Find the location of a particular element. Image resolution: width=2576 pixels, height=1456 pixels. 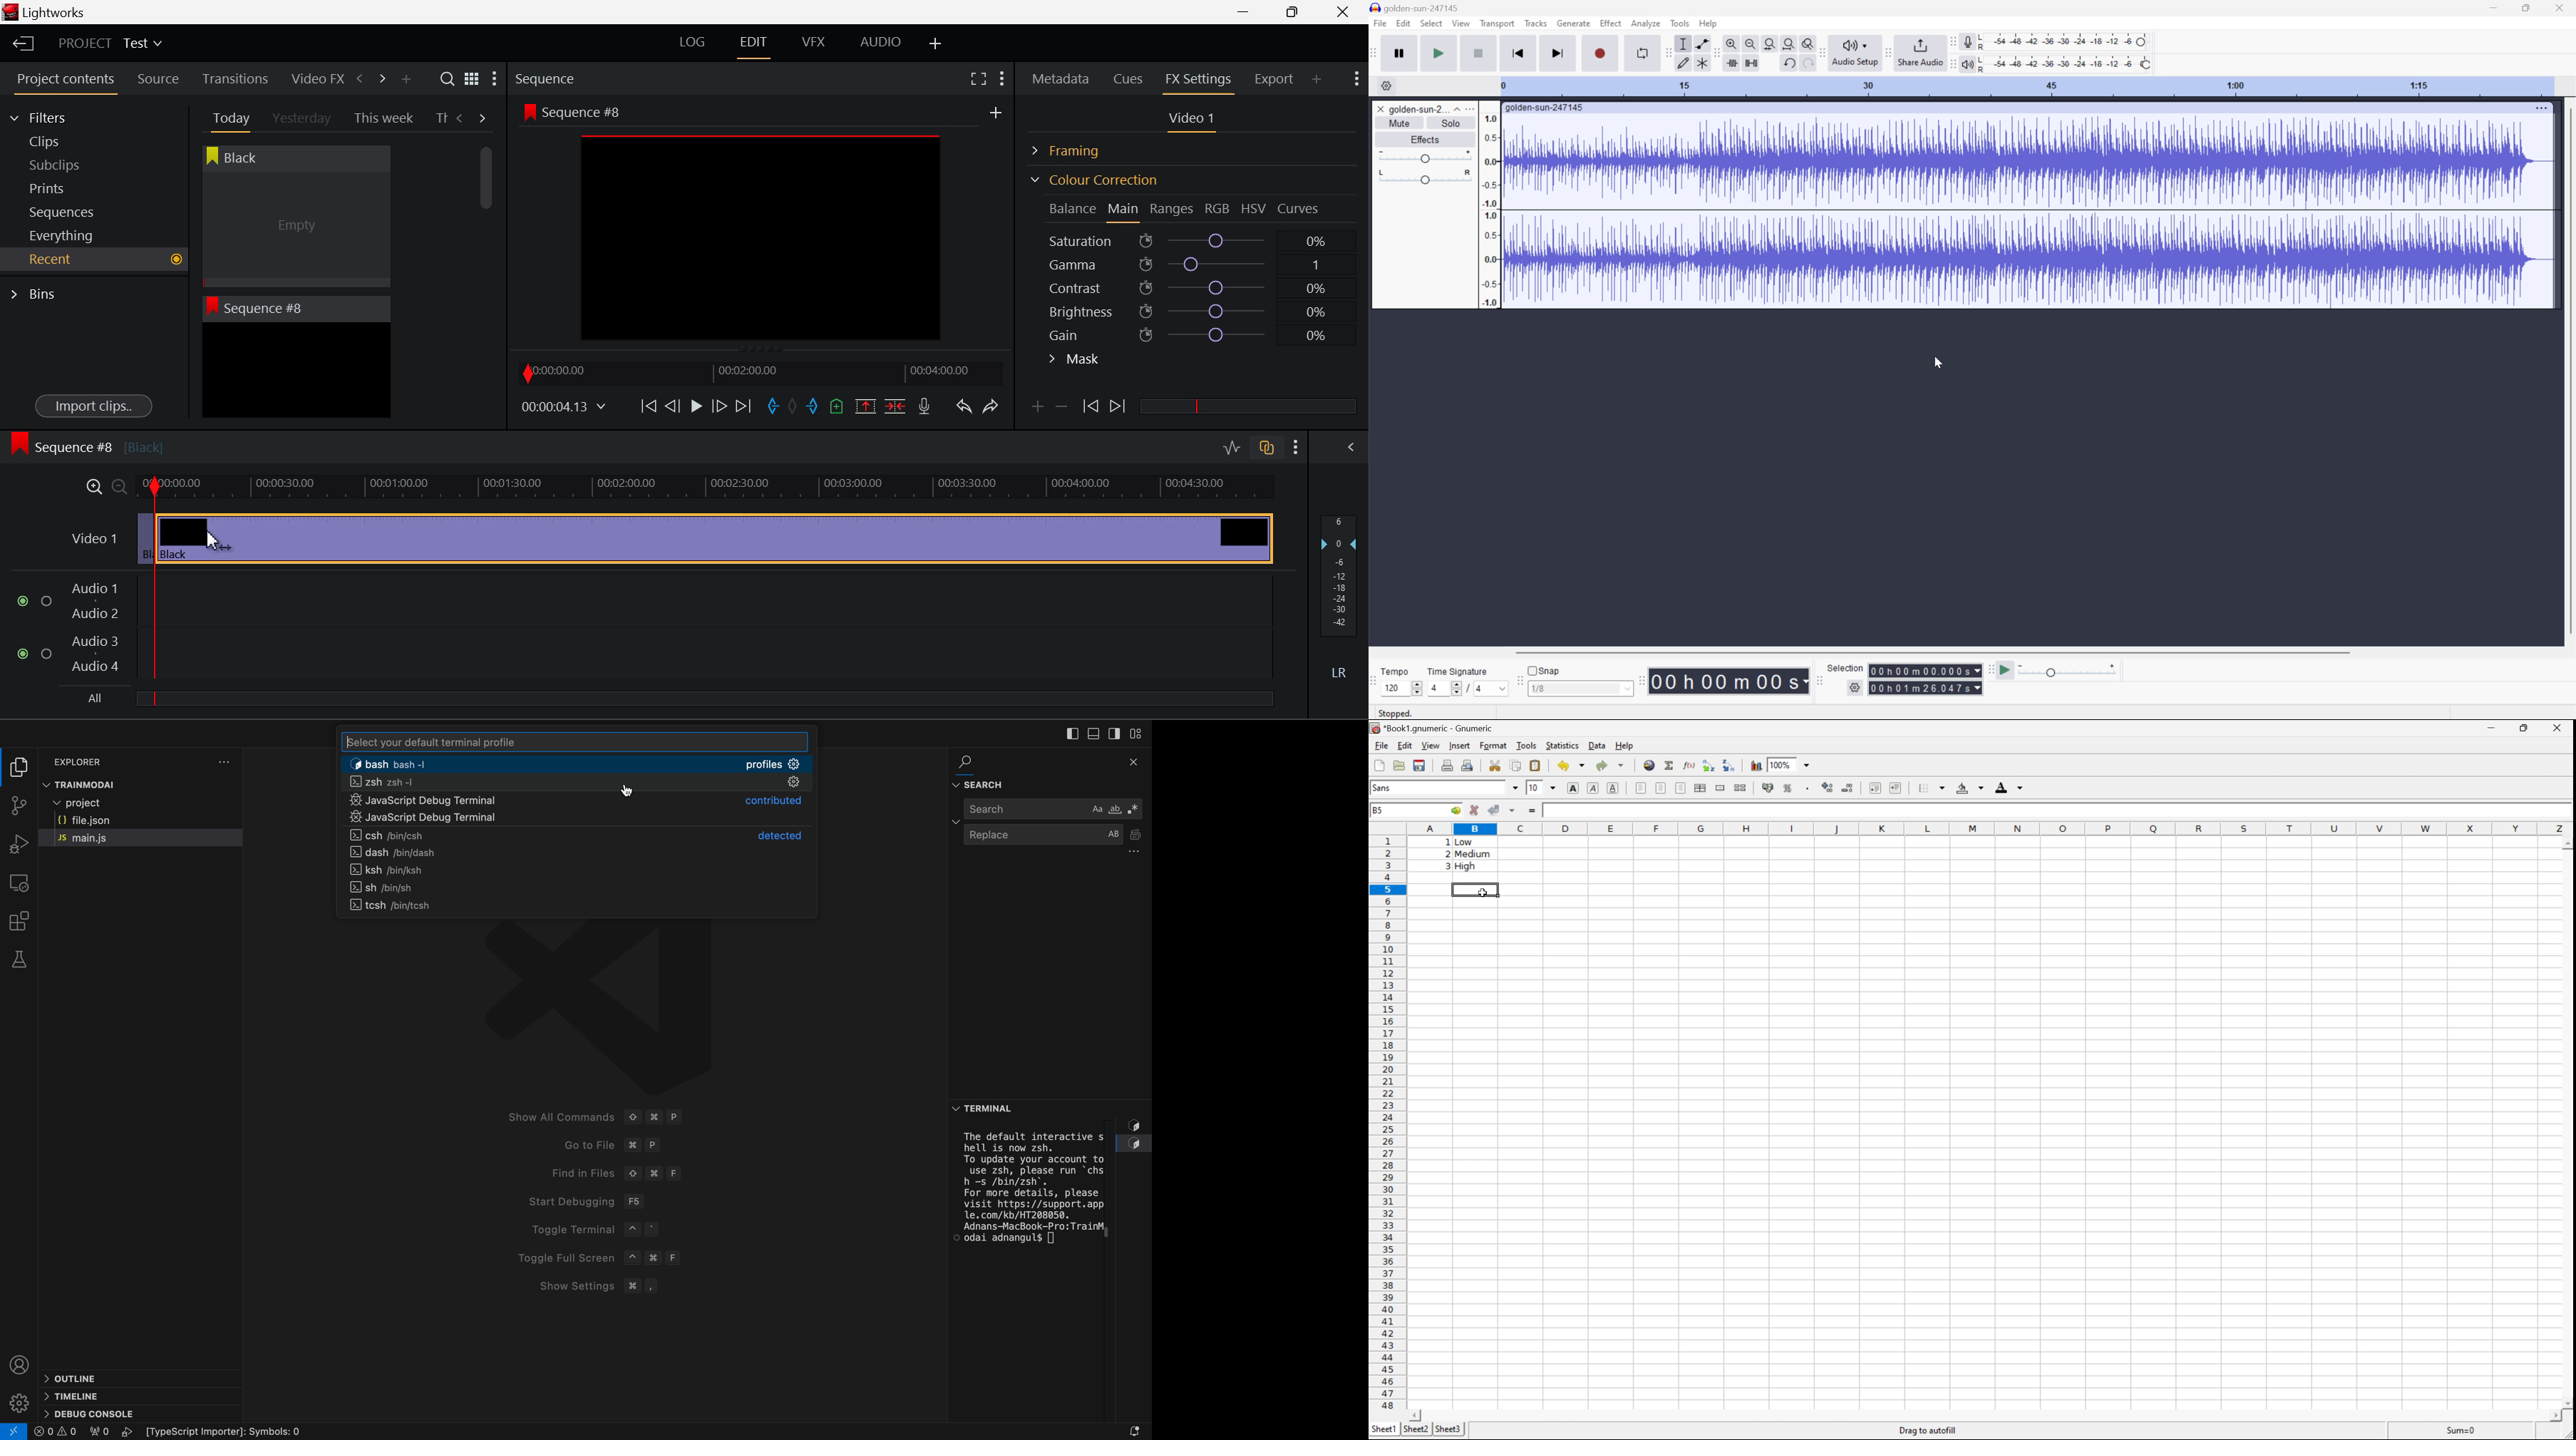

Saturation is located at coordinates (1190, 238).